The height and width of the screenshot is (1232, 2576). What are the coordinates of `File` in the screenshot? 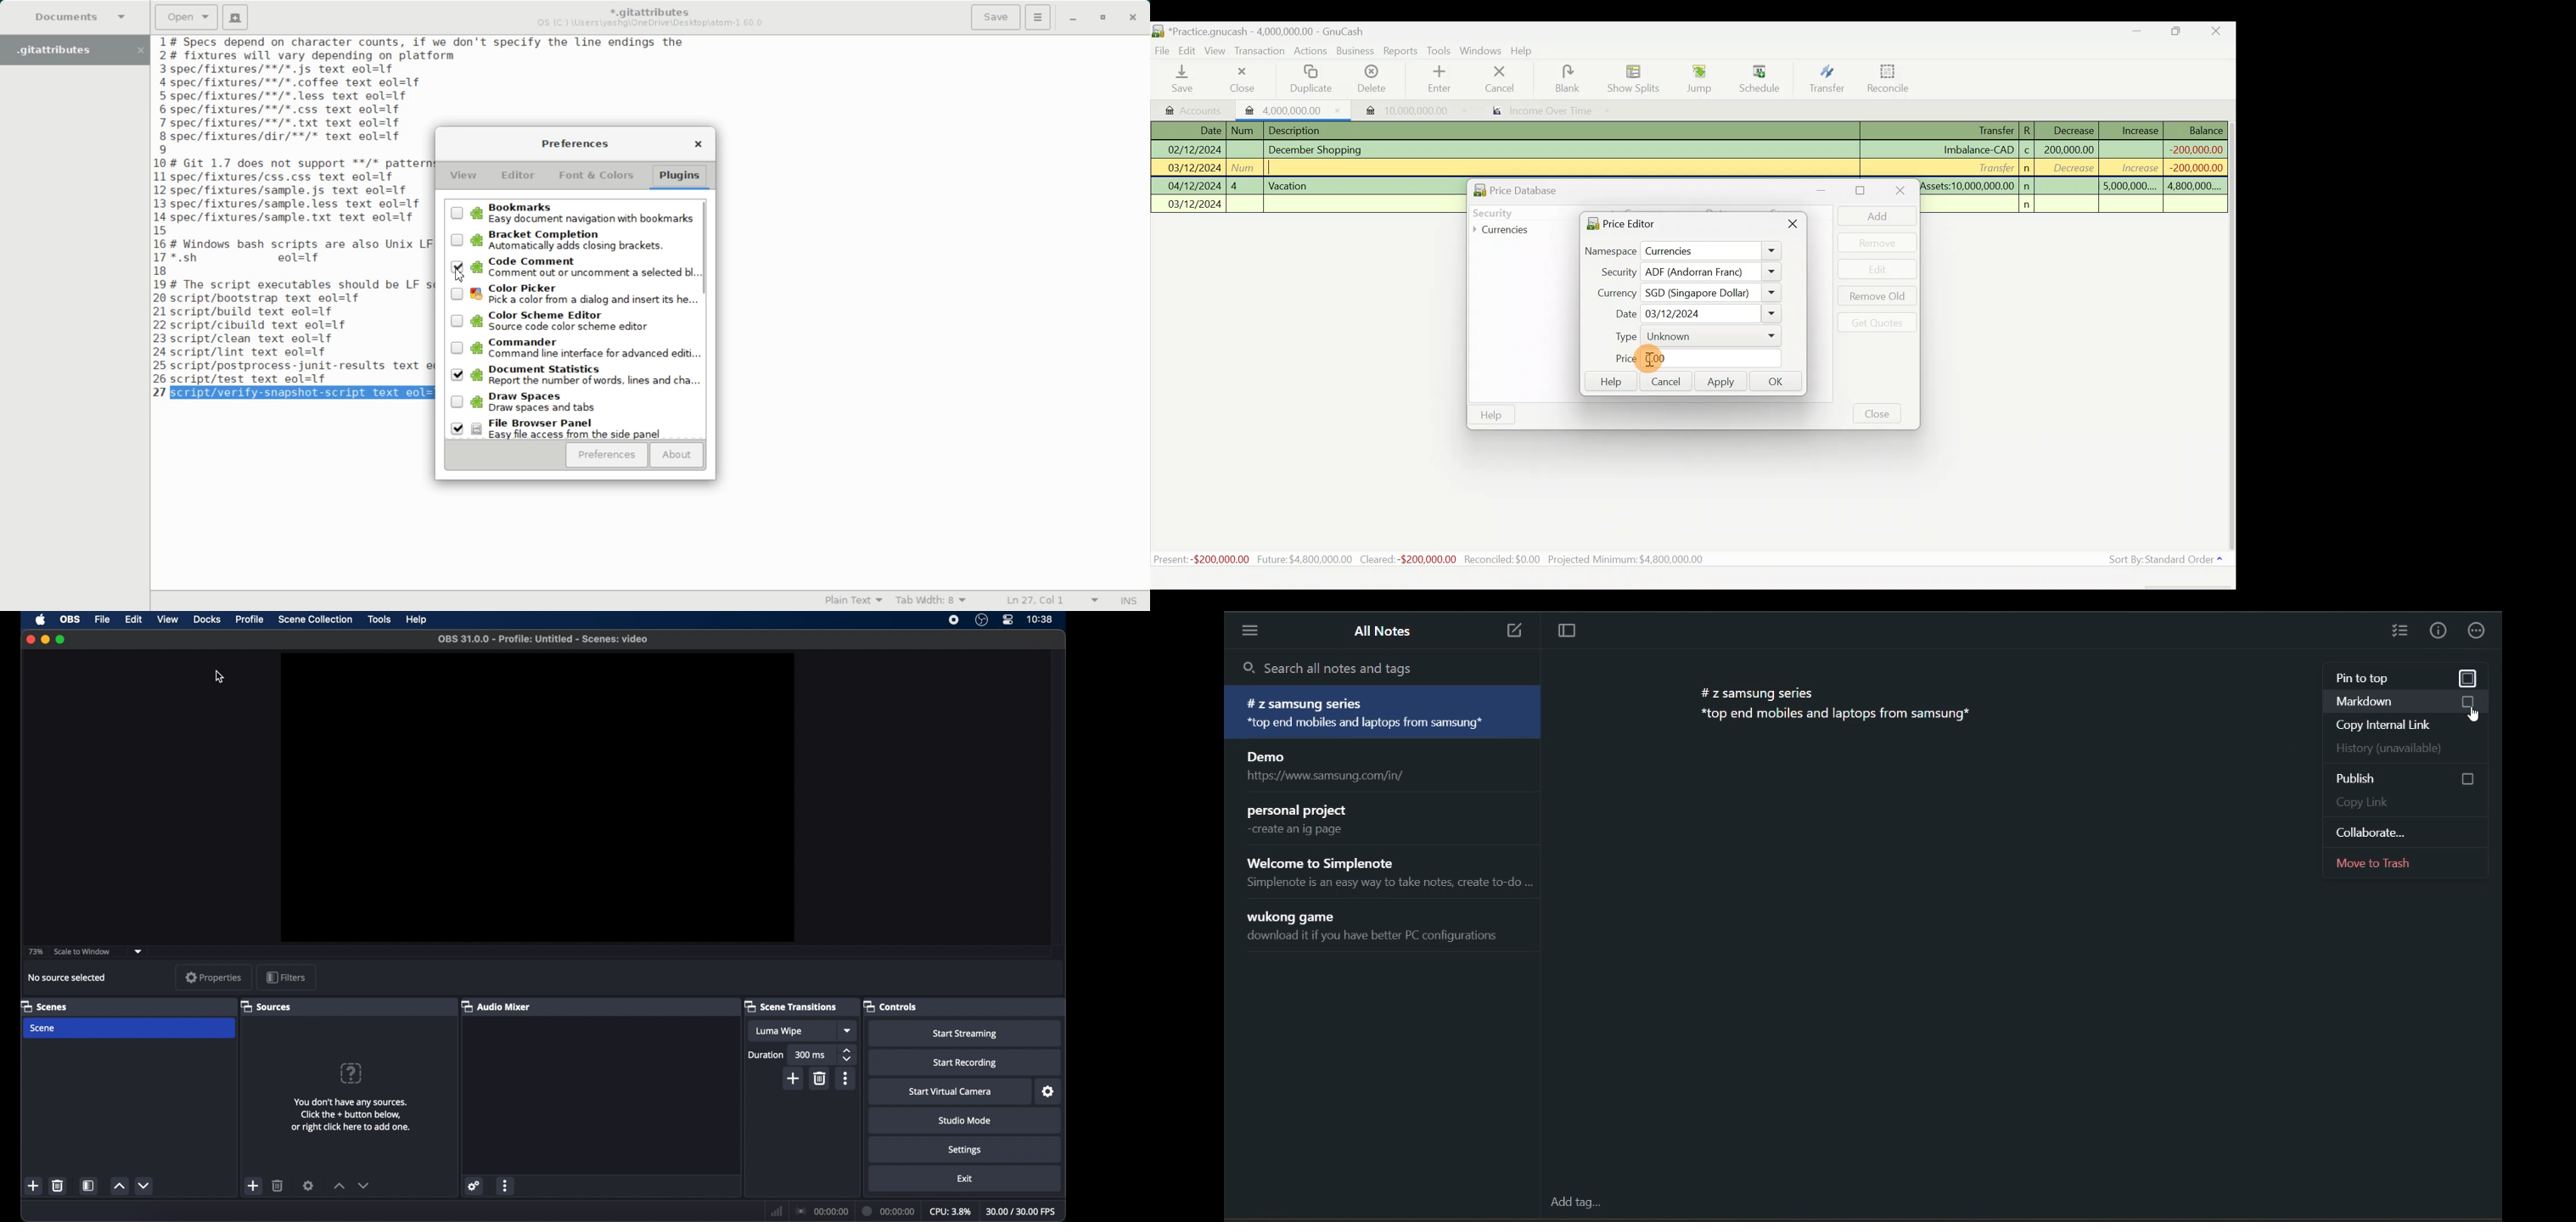 It's located at (1163, 49).